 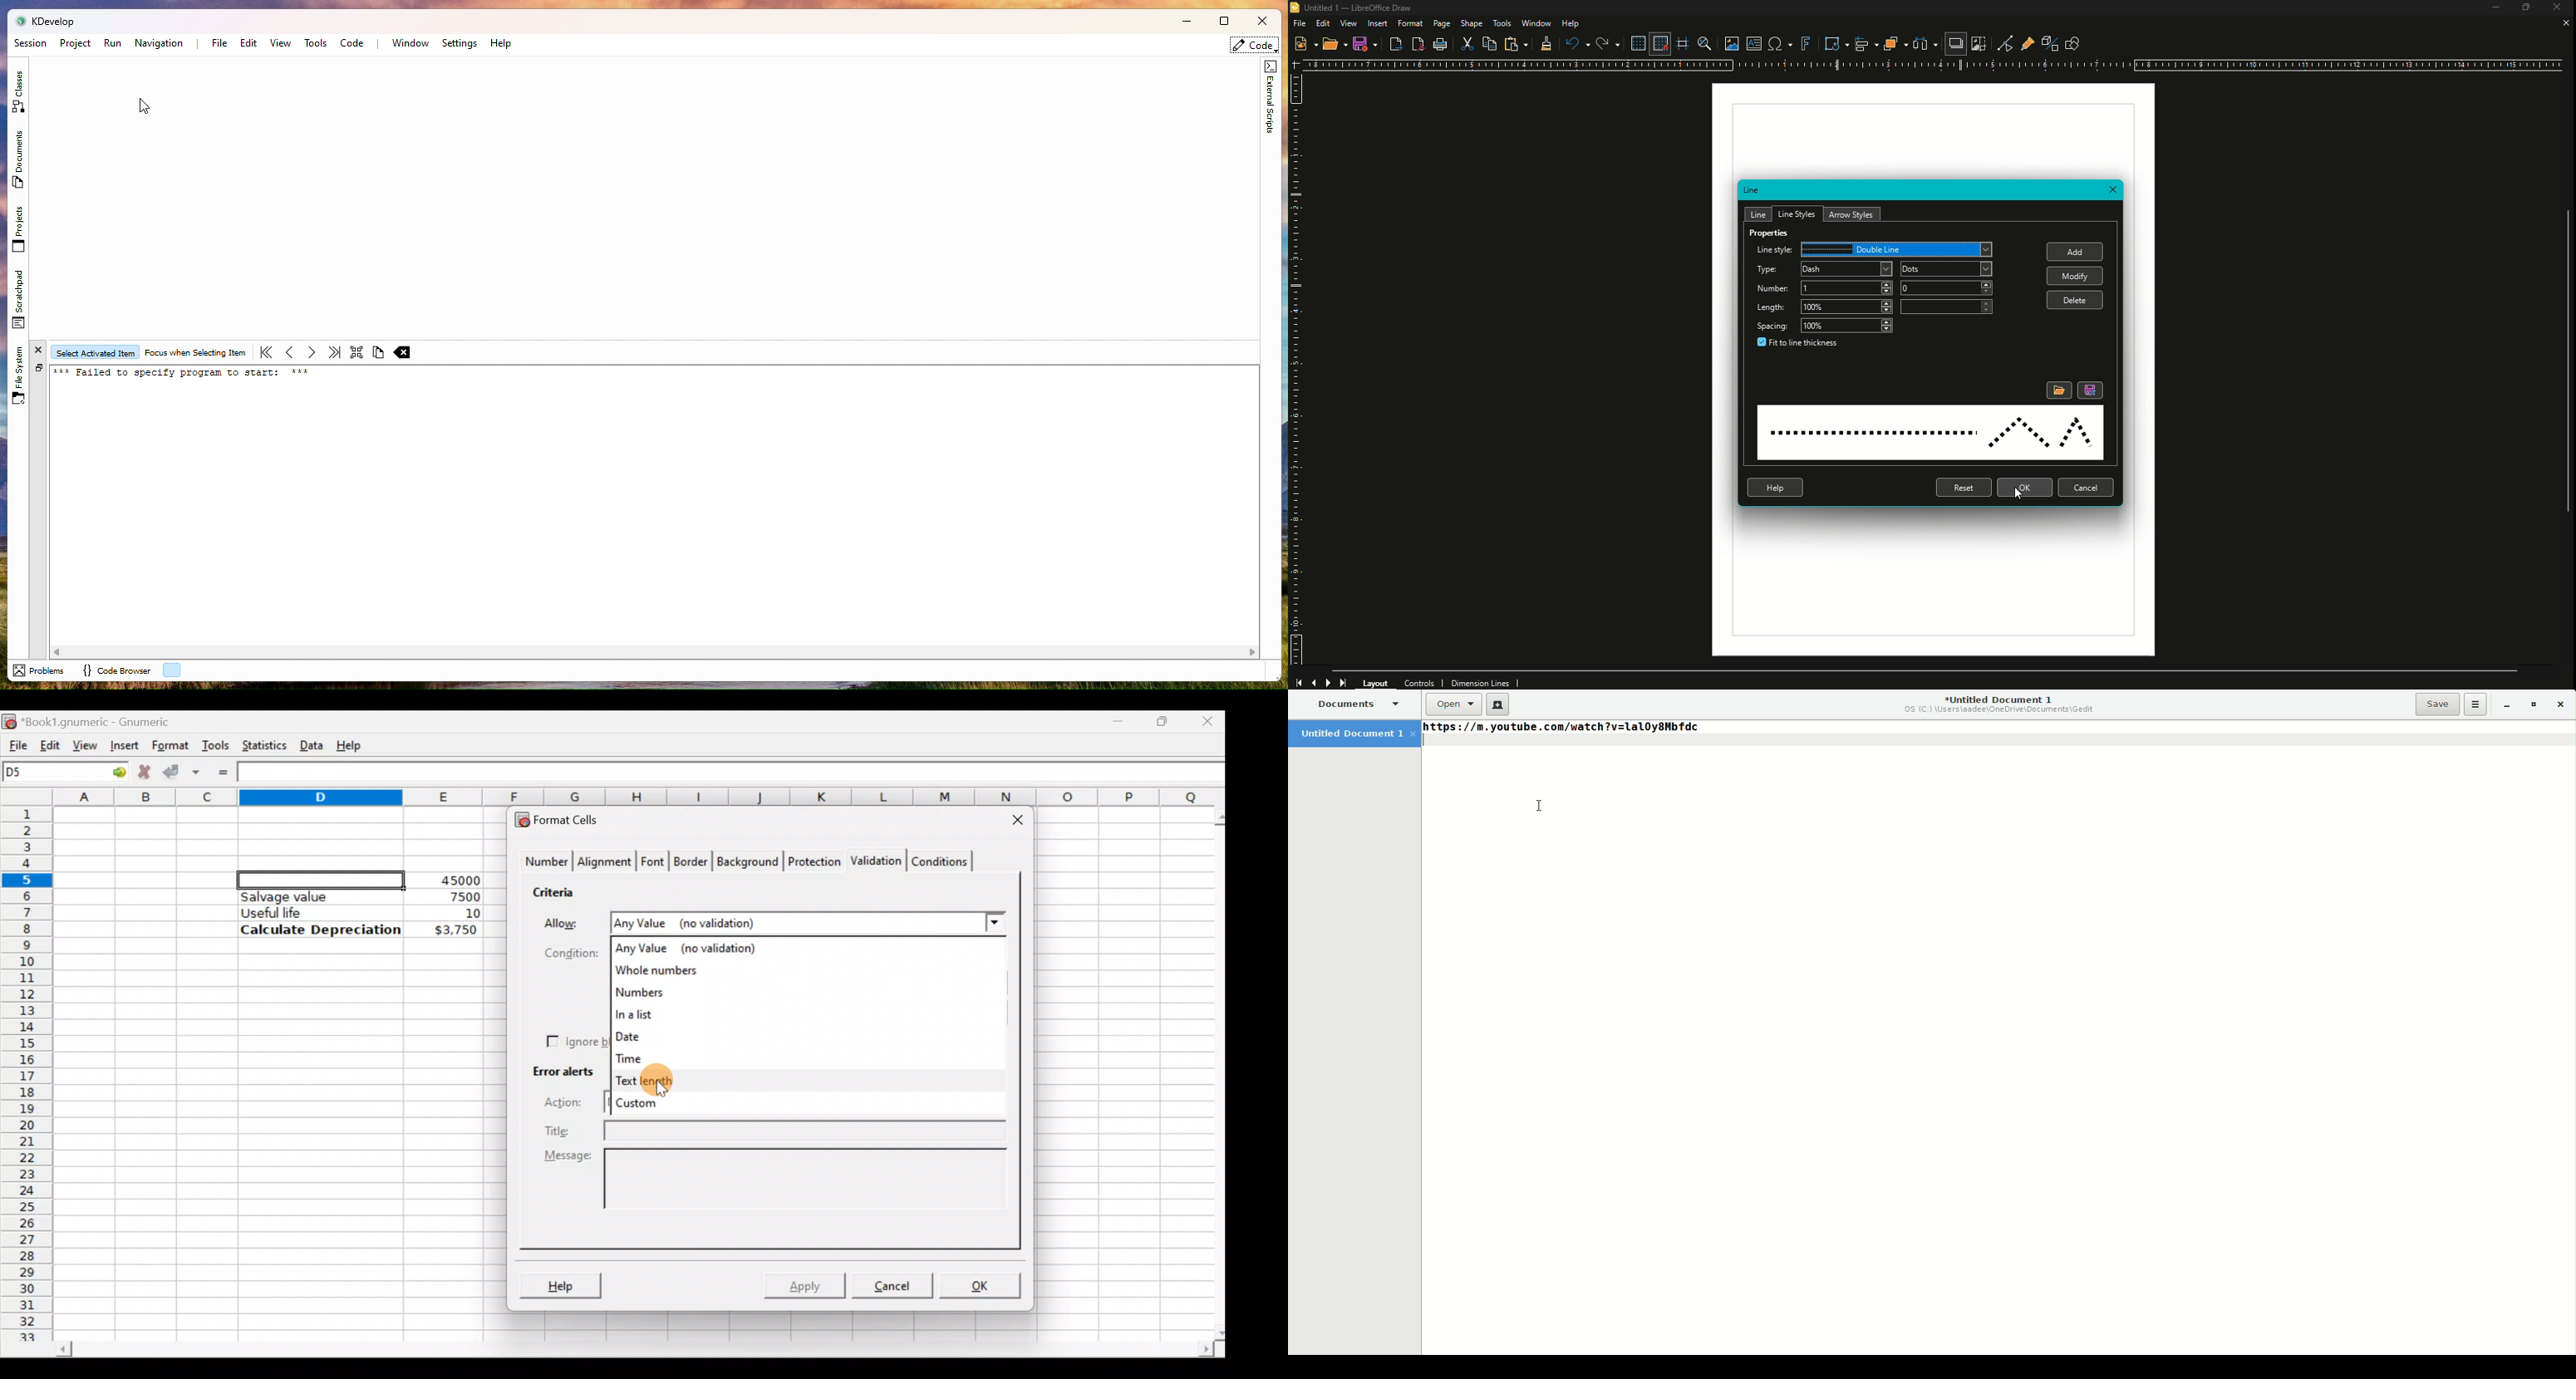 What do you see at coordinates (1891, 44) in the screenshot?
I see `Arrange` at bounding box center [1891, 44].